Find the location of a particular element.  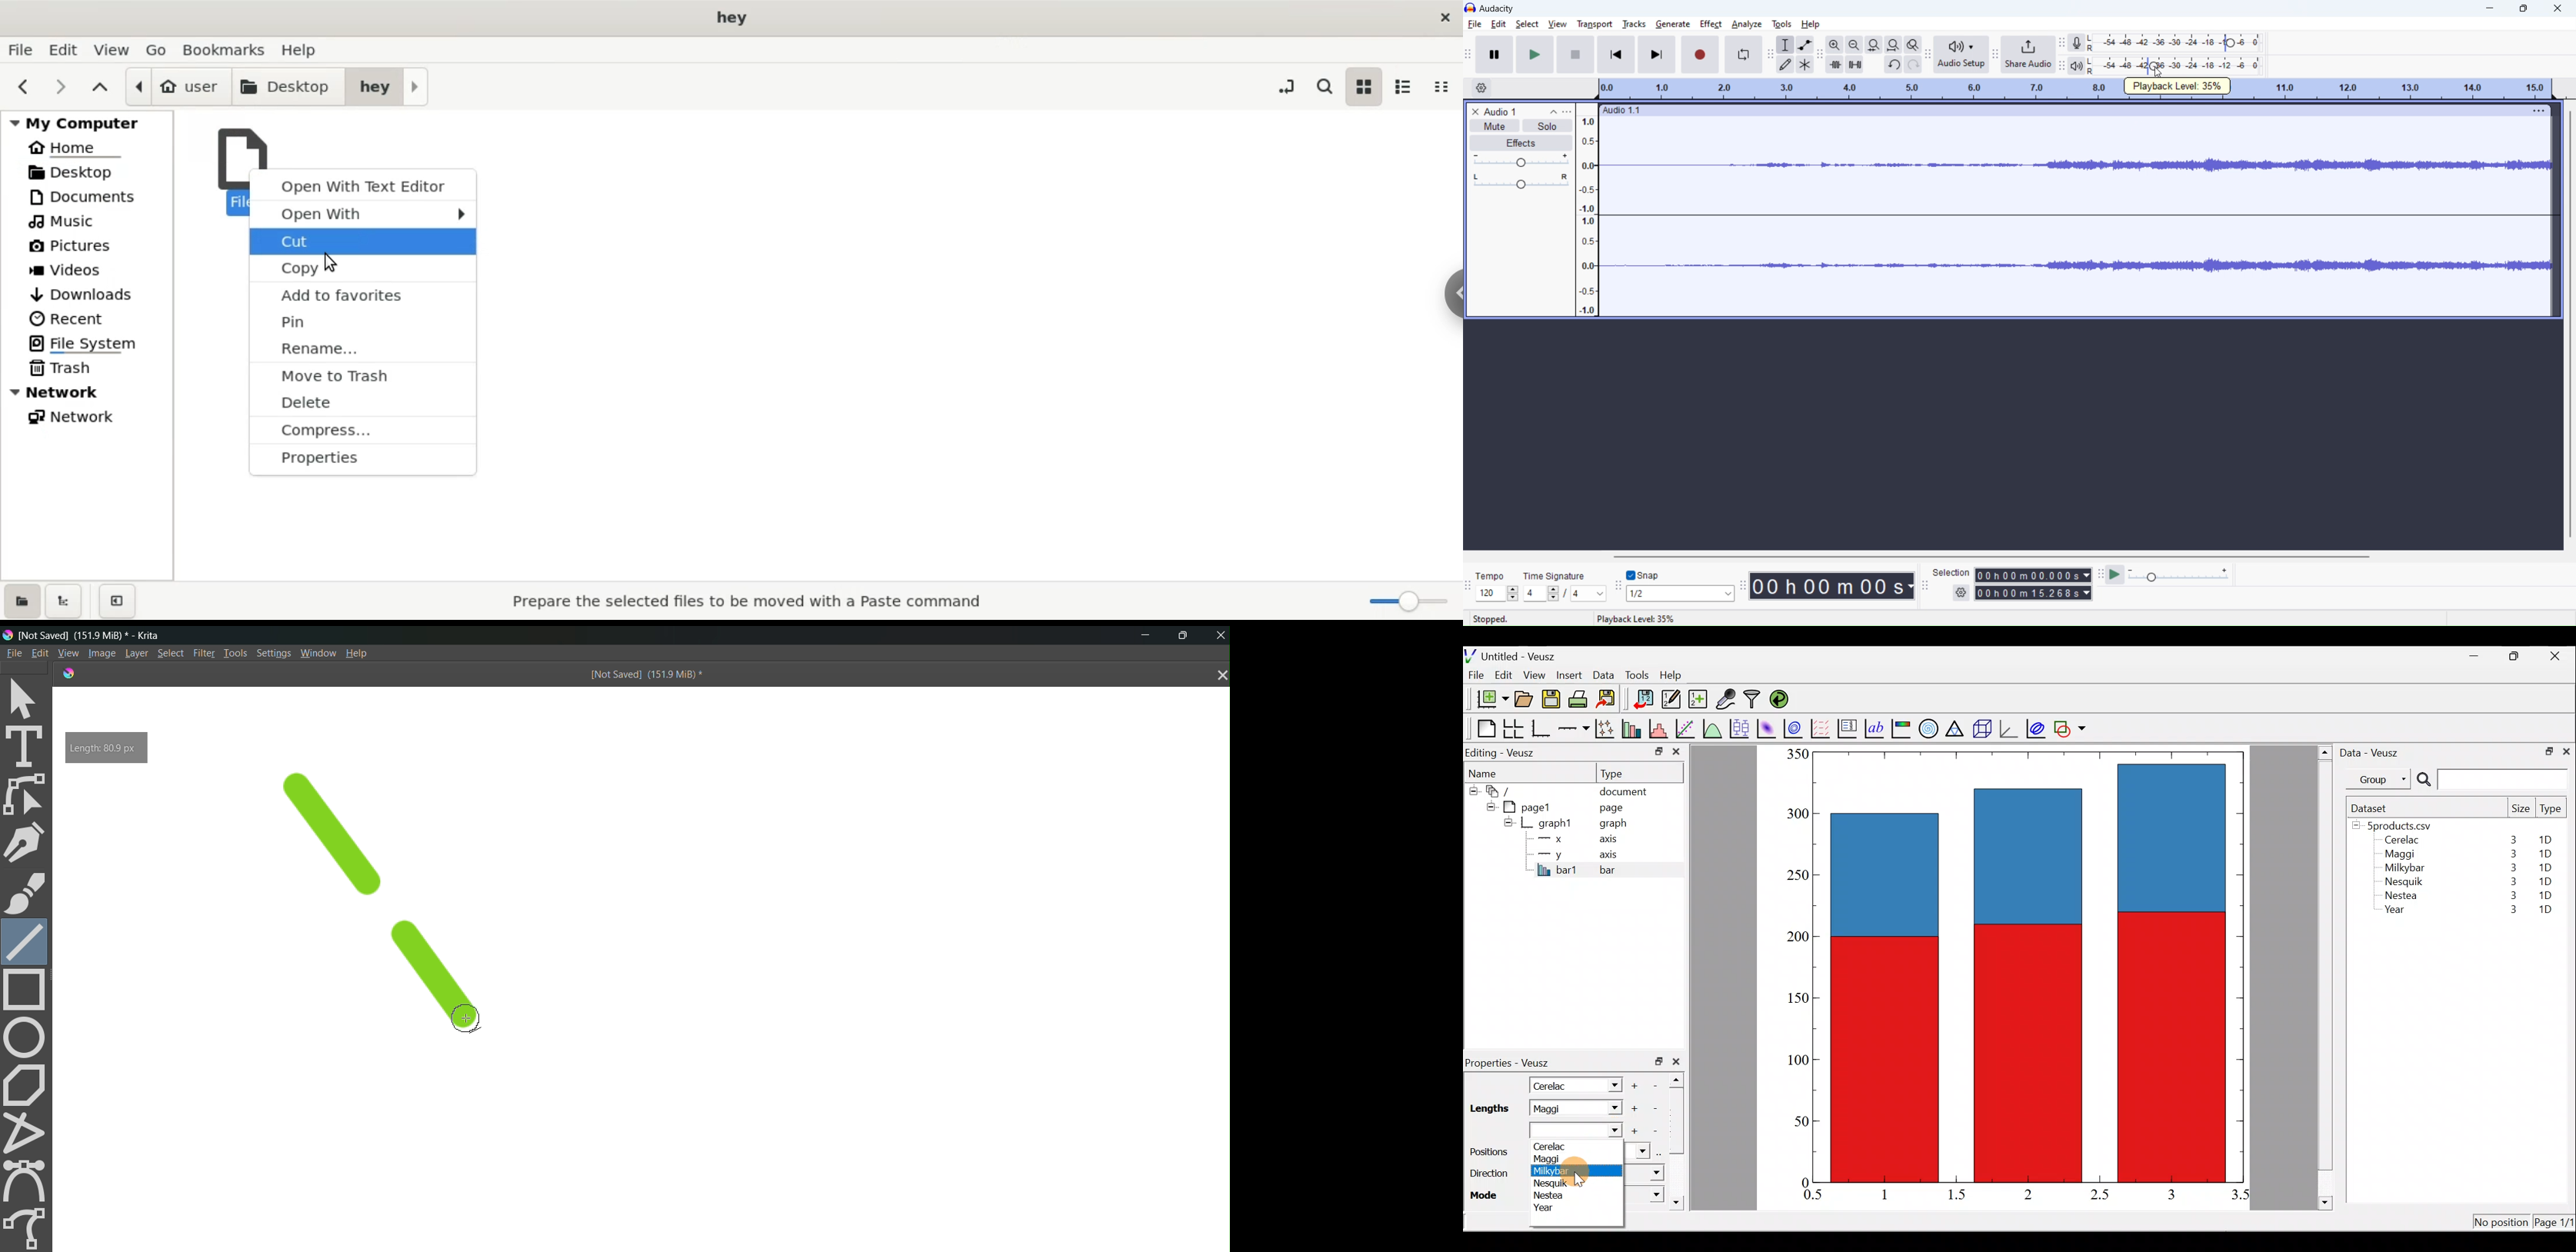

view is located at coordinates (1557, 24).